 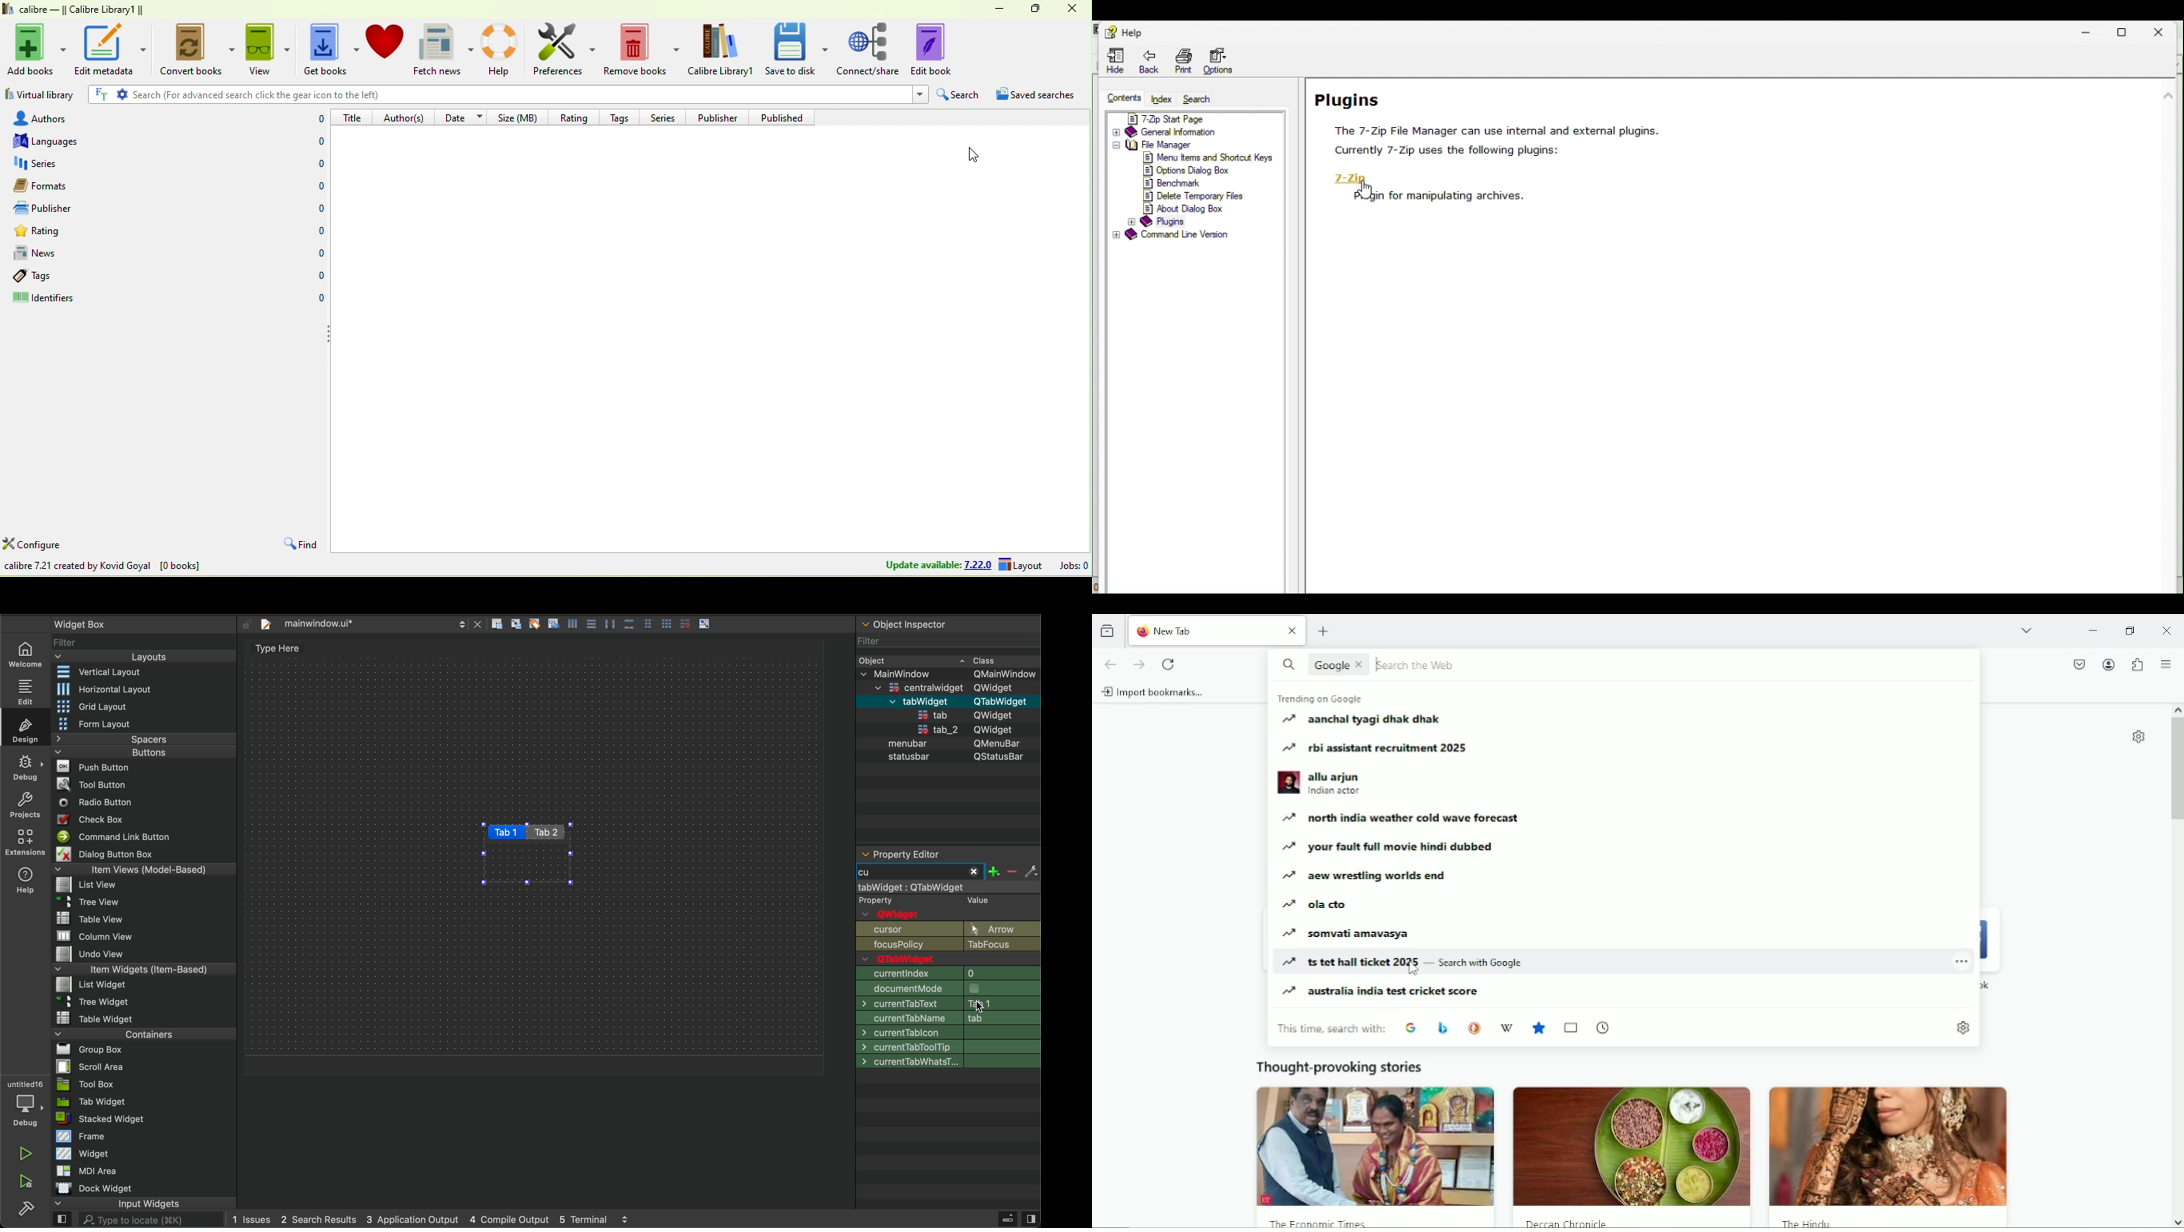 What do you see at coordinates (142, 1033) in the screenshot?
I see `Containers` at bounding box center [142, 1033].